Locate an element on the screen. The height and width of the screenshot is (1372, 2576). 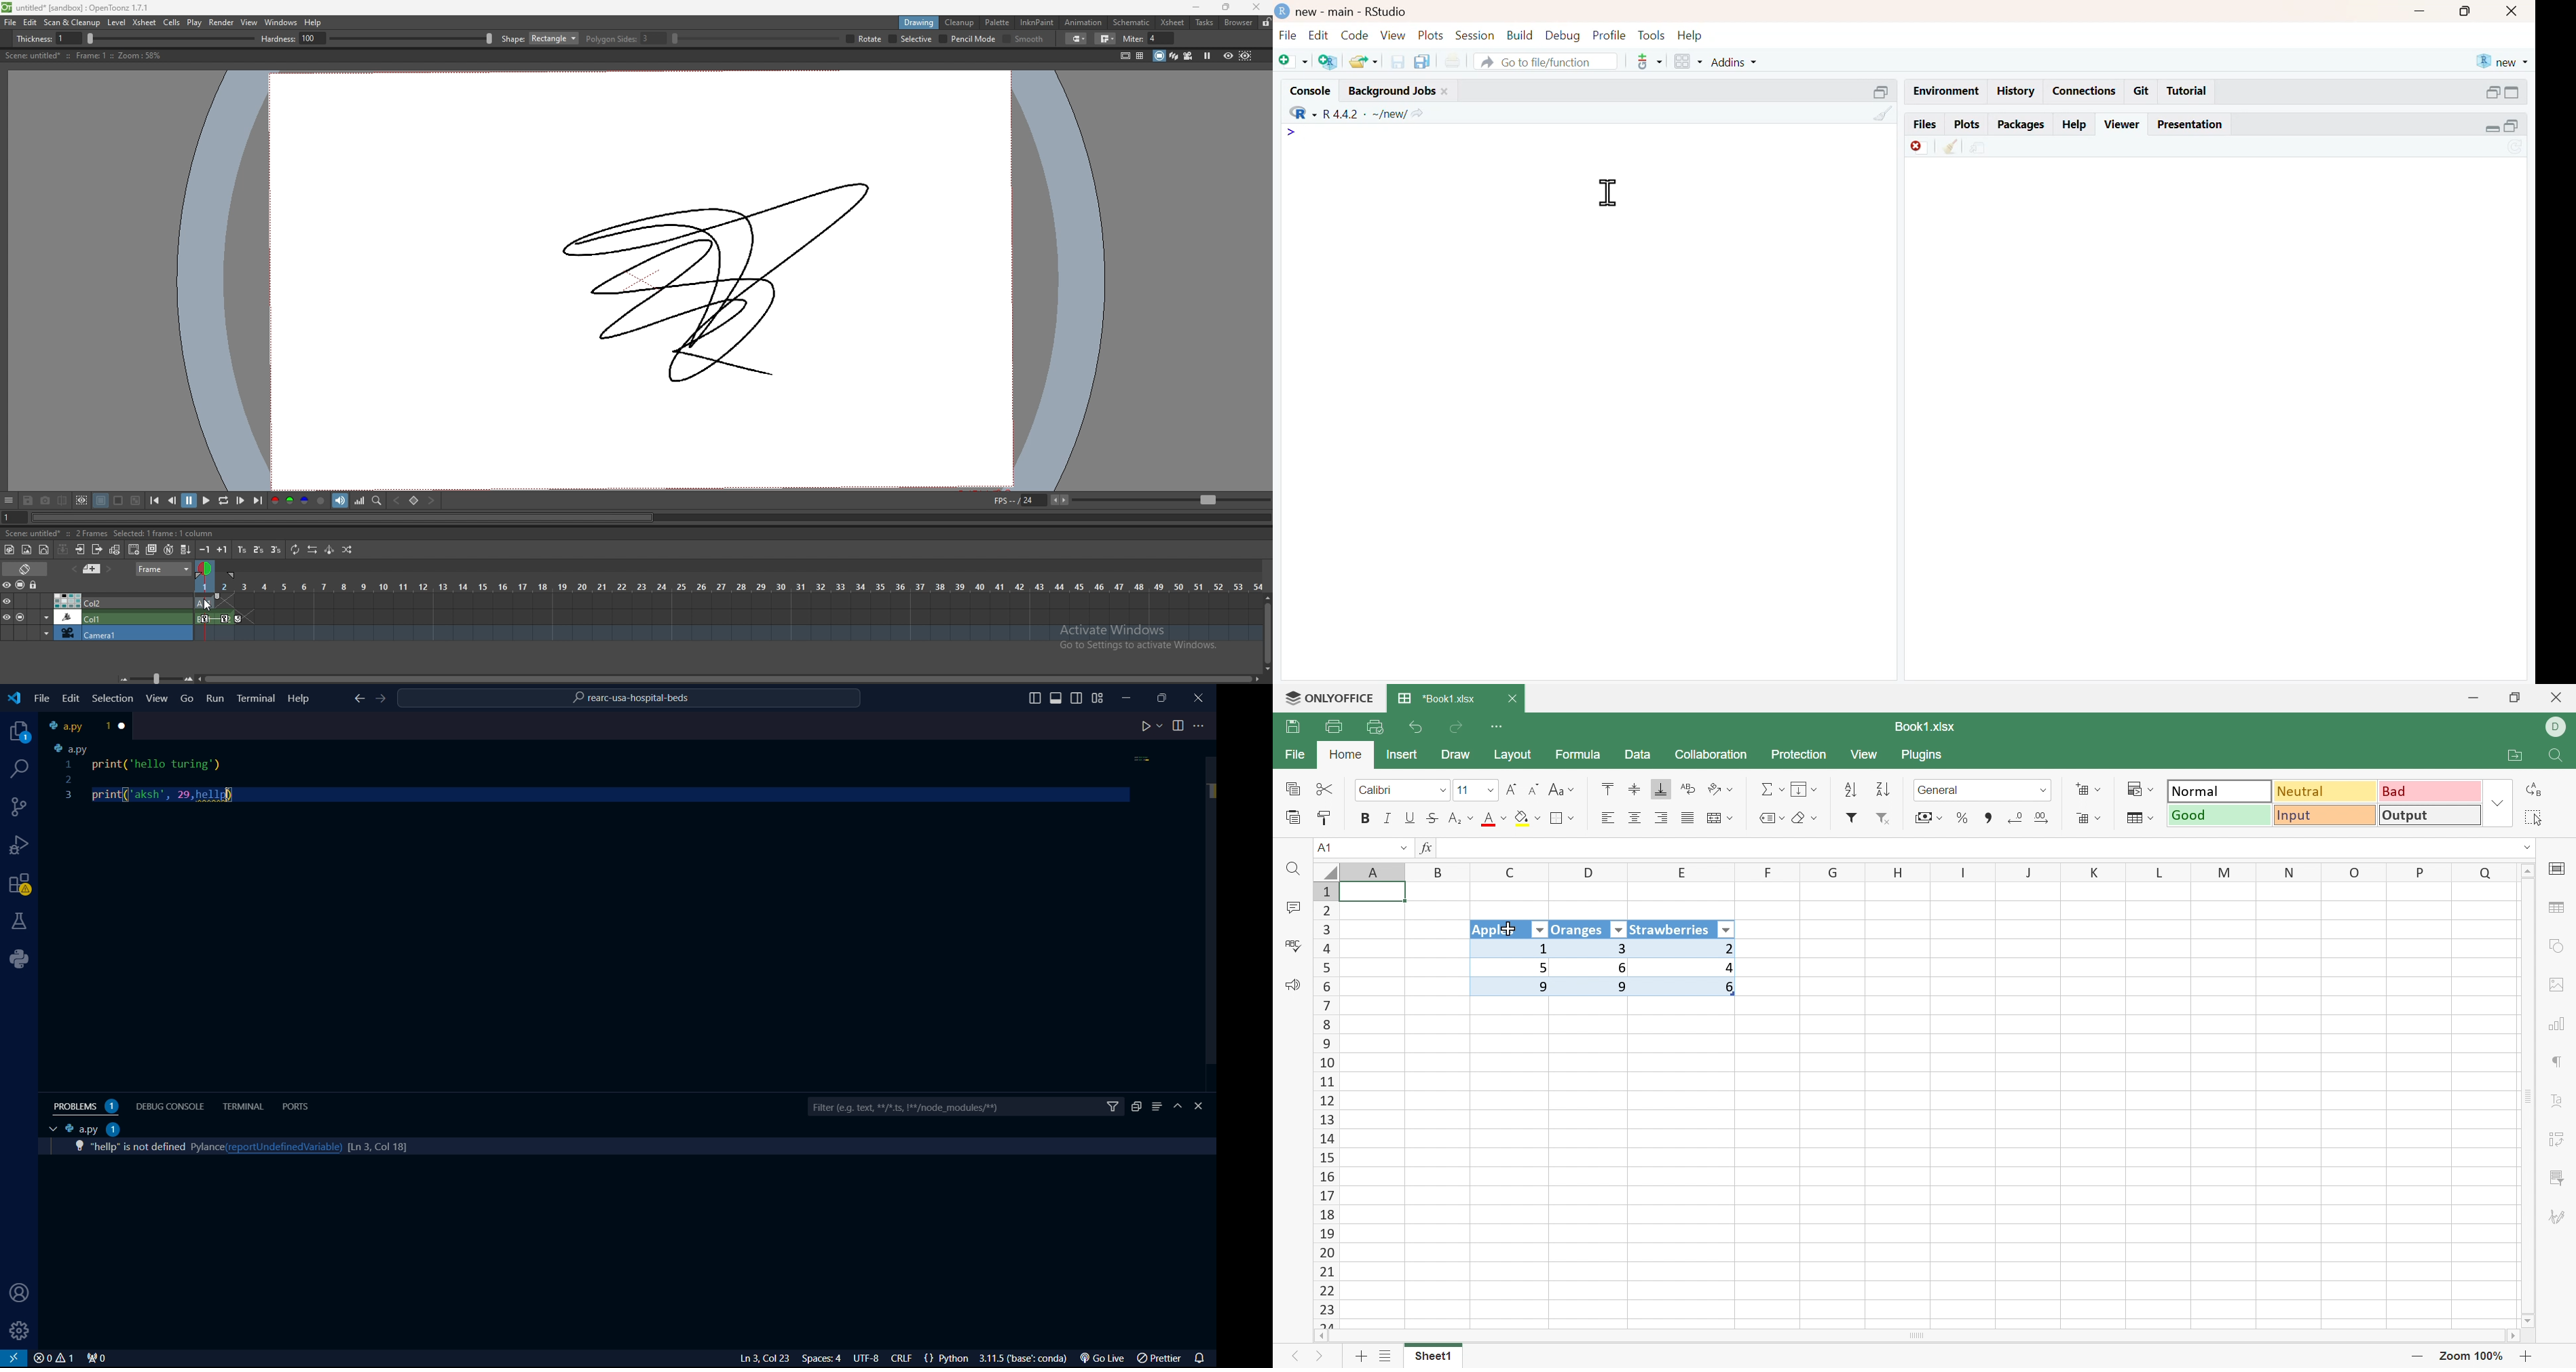
B is located at coordinates (1440, 872).